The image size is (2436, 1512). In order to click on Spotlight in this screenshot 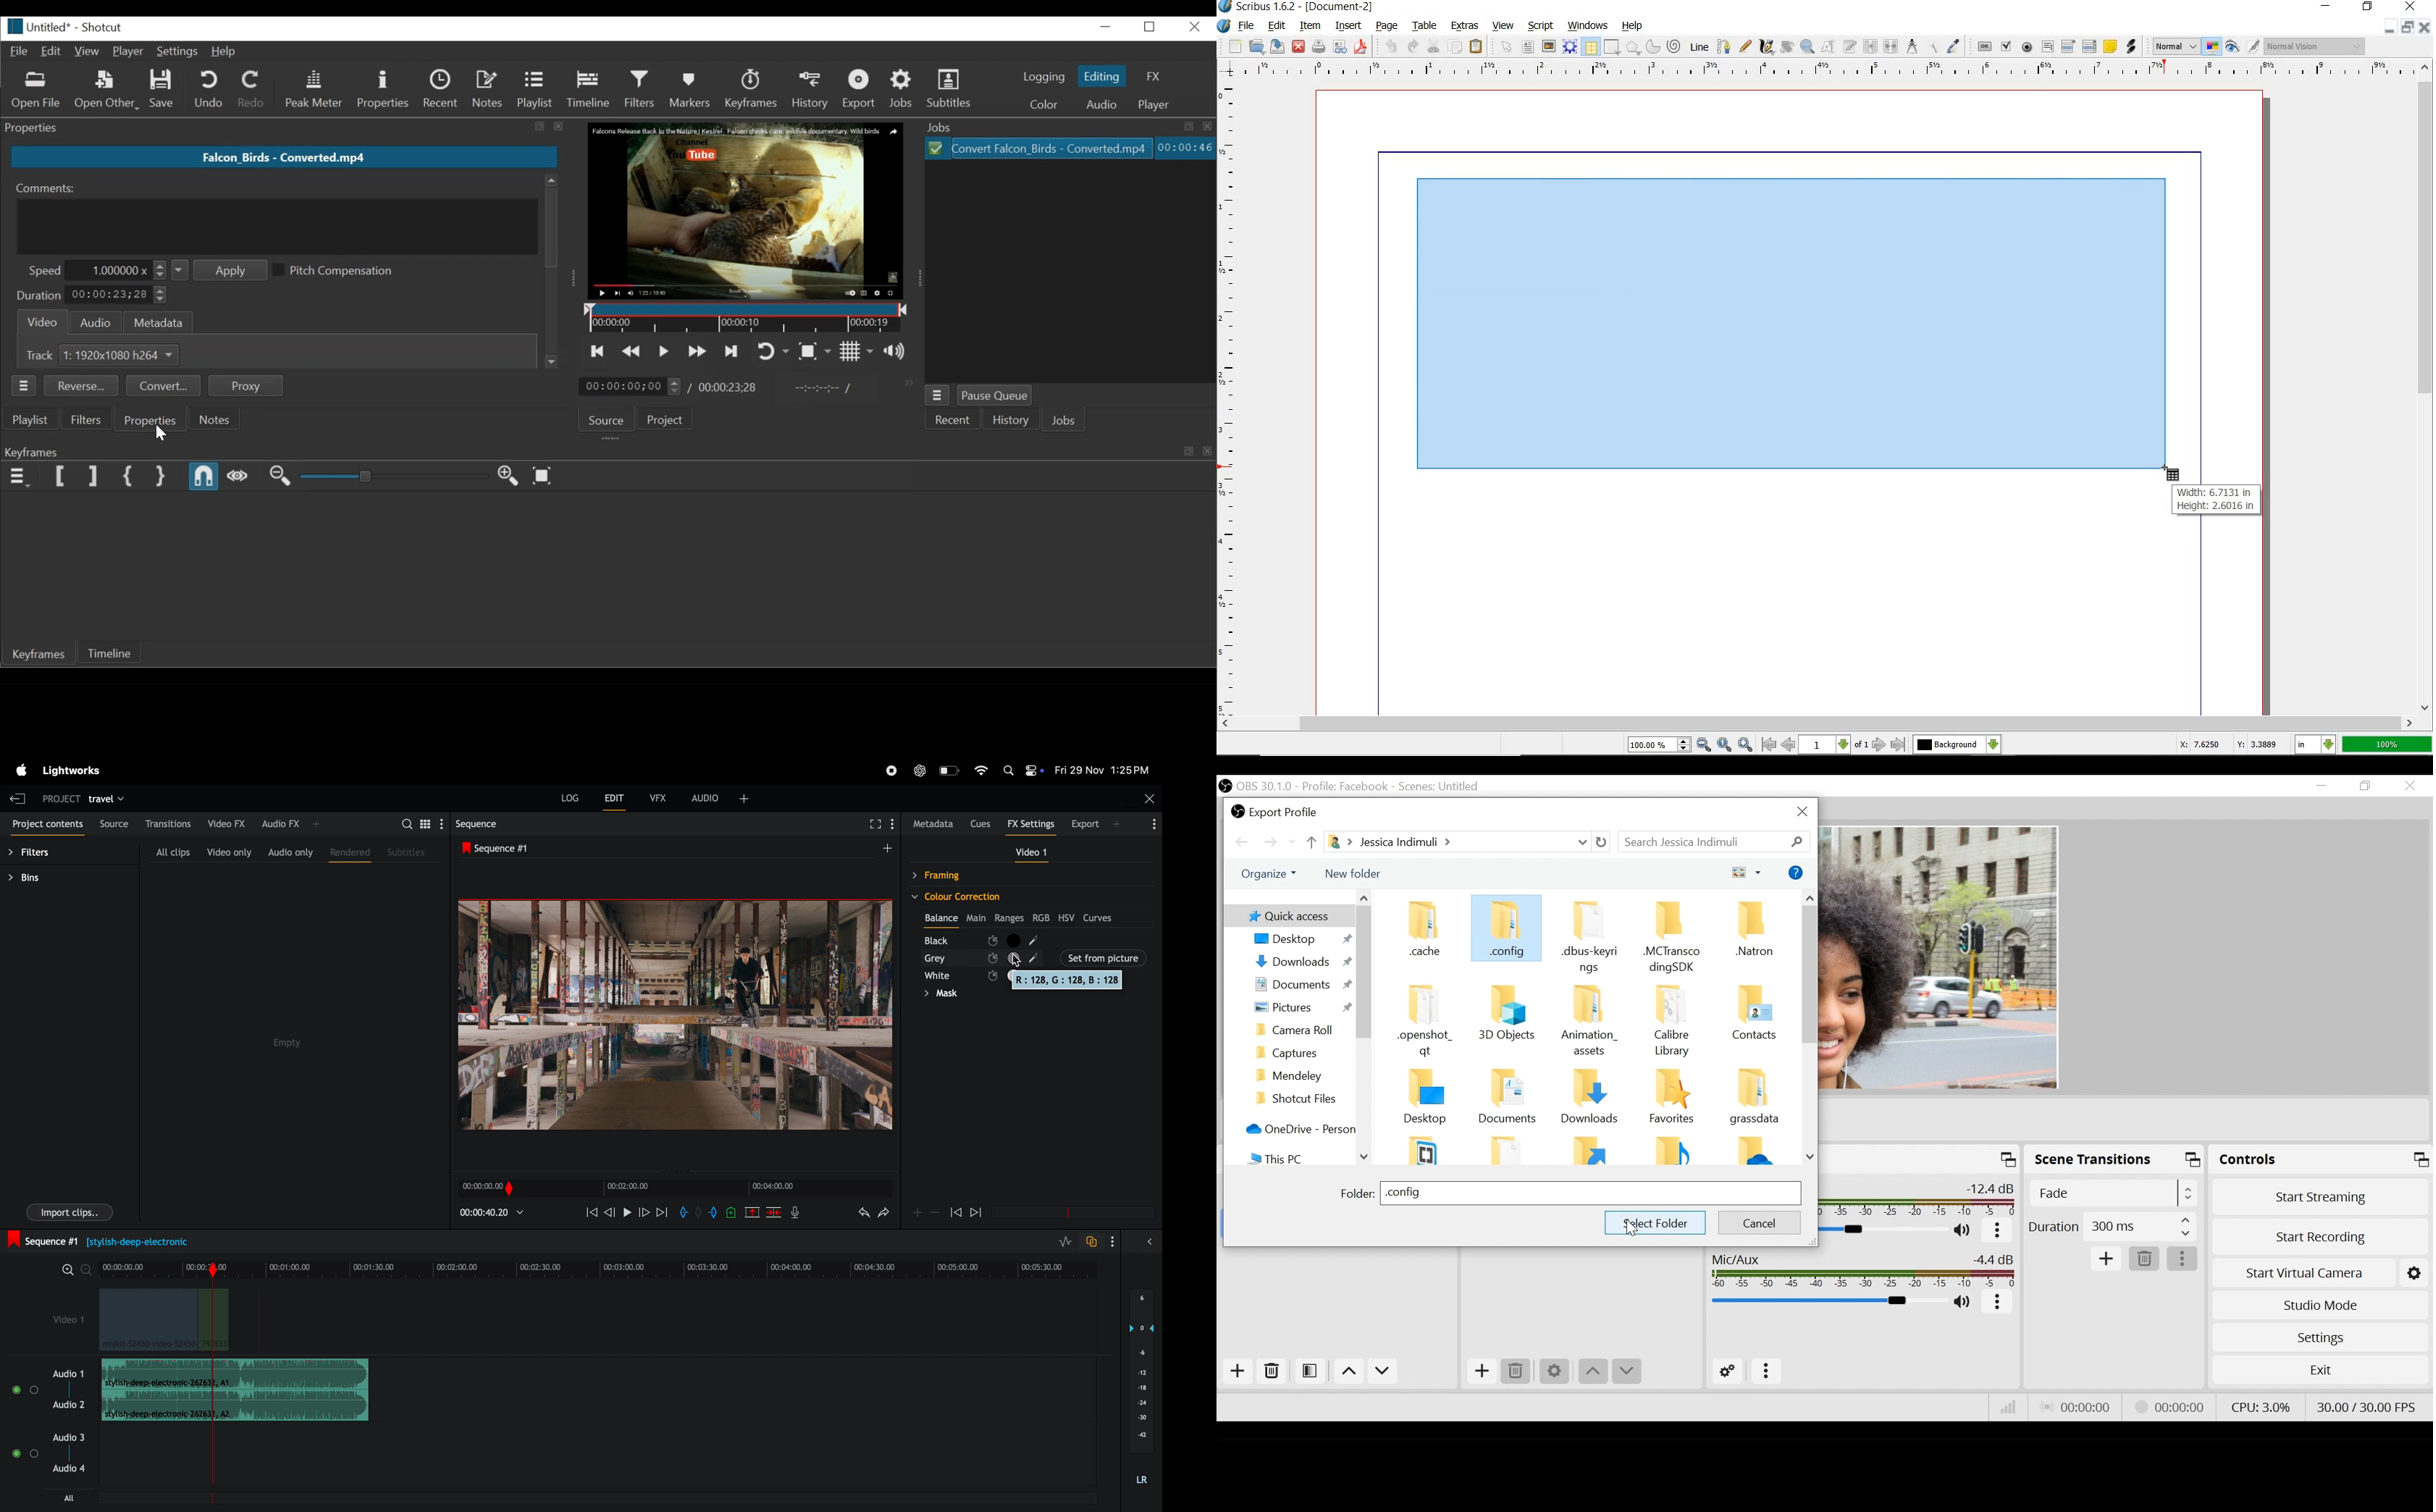, I will do `click(1009, 769)`.